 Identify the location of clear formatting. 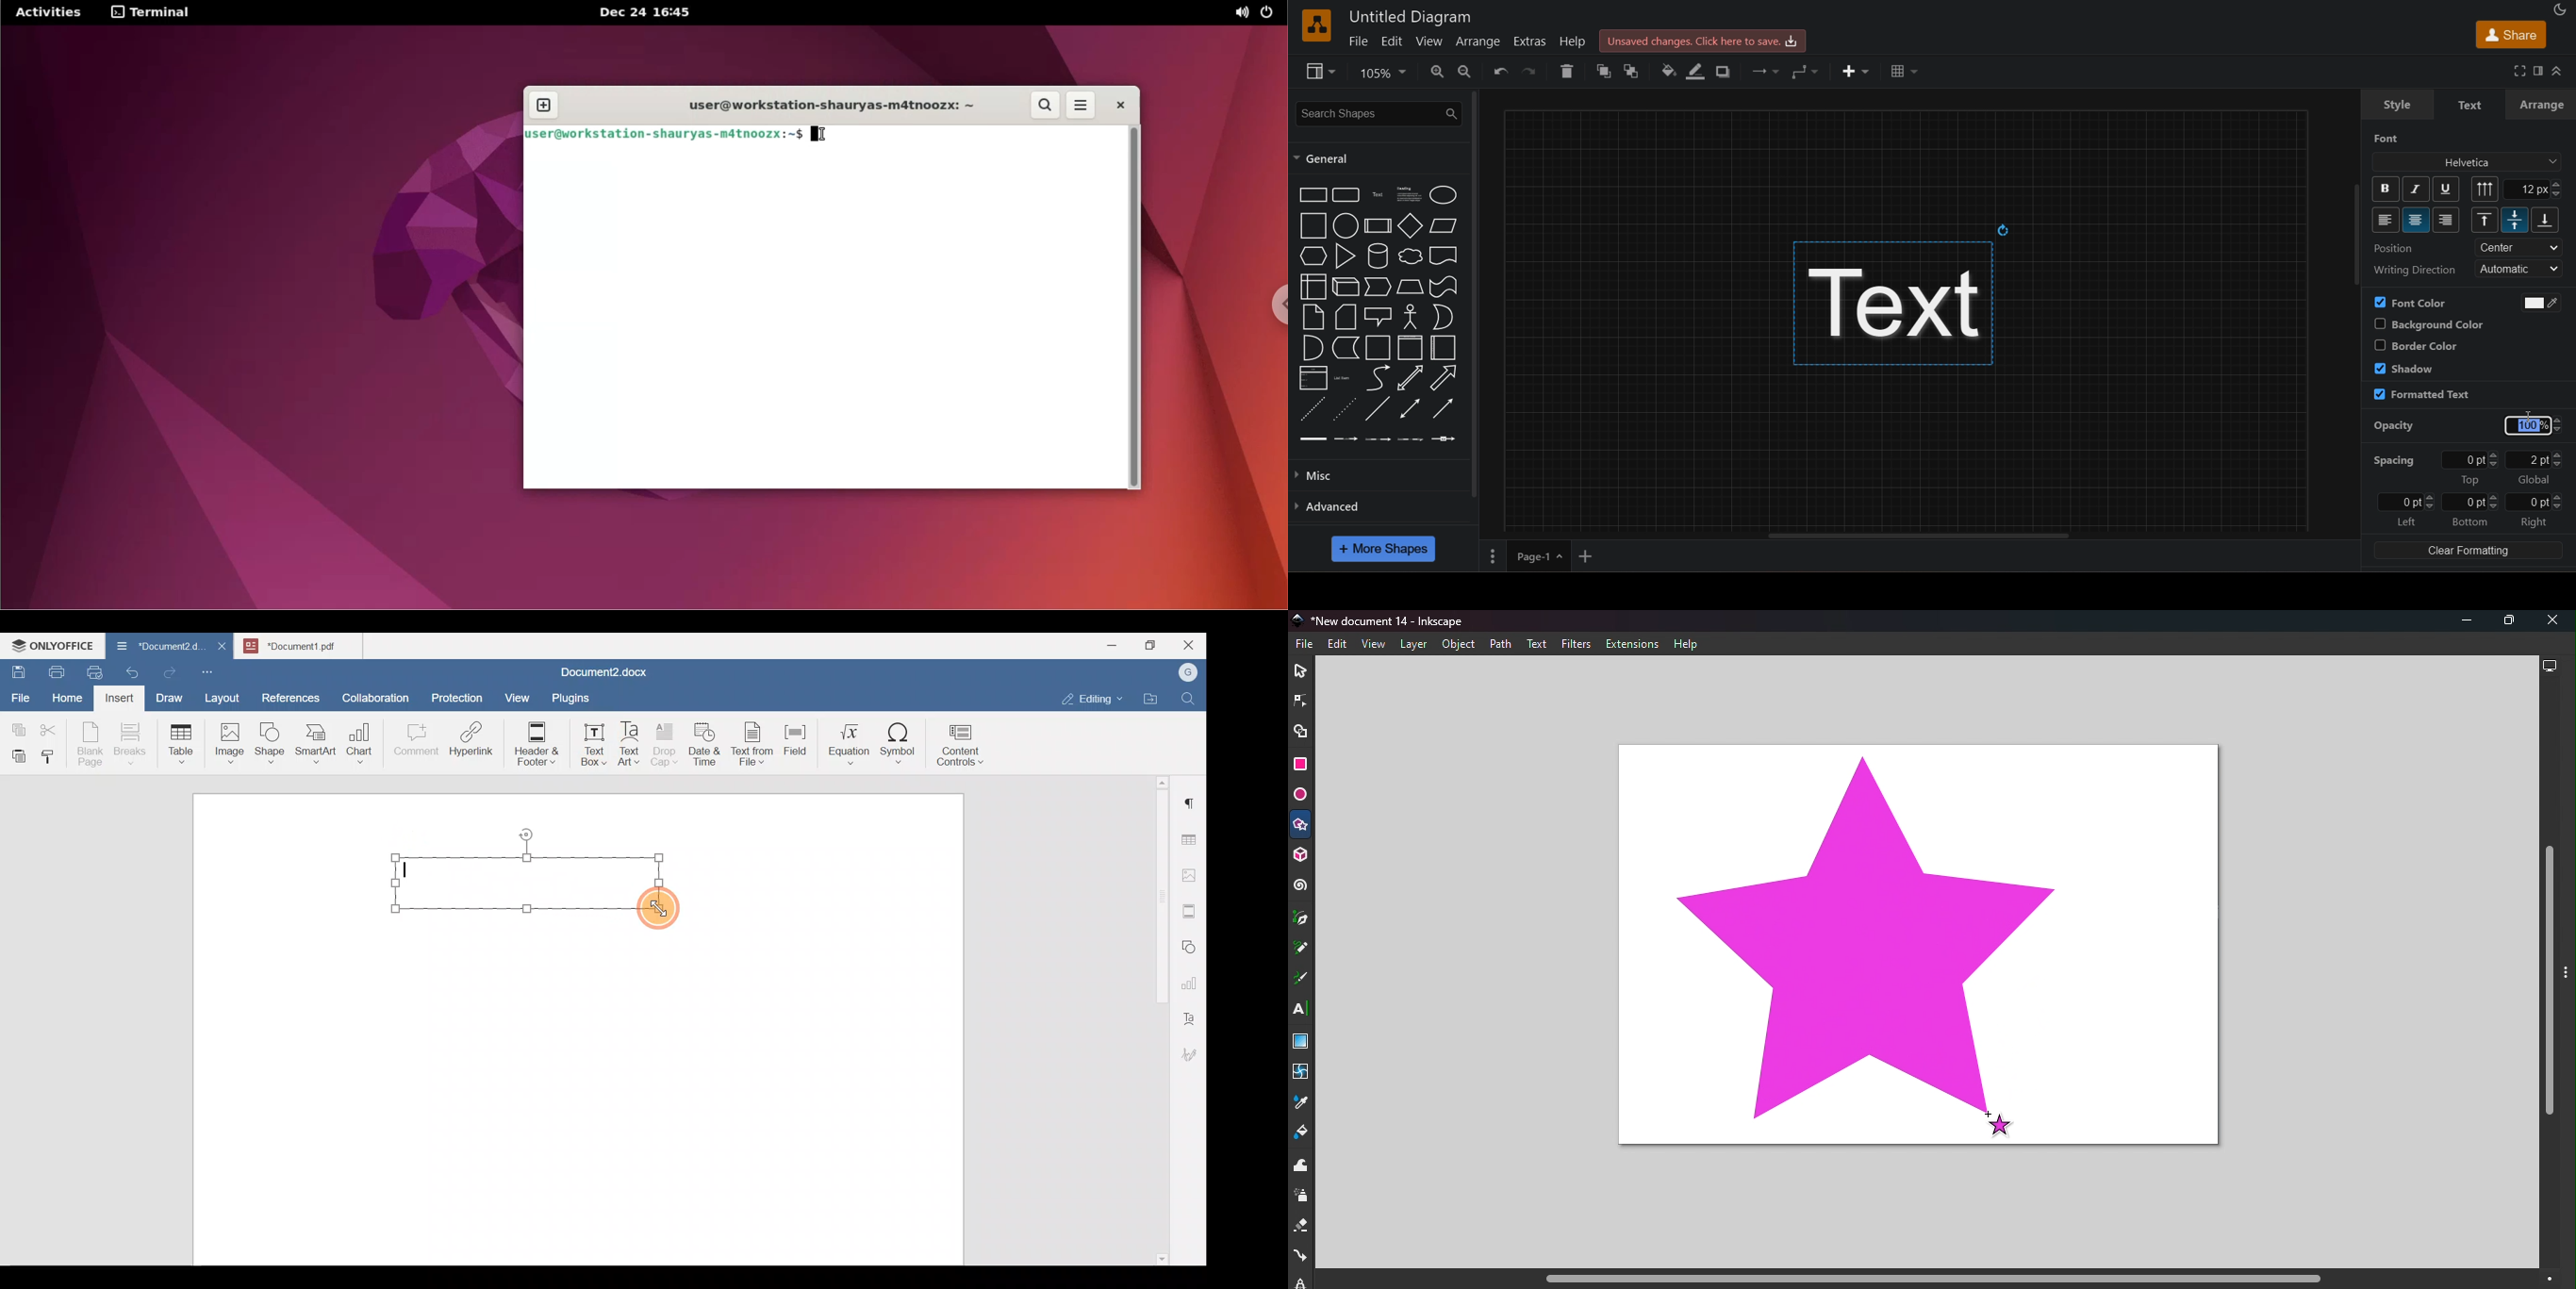
(2468, 551).